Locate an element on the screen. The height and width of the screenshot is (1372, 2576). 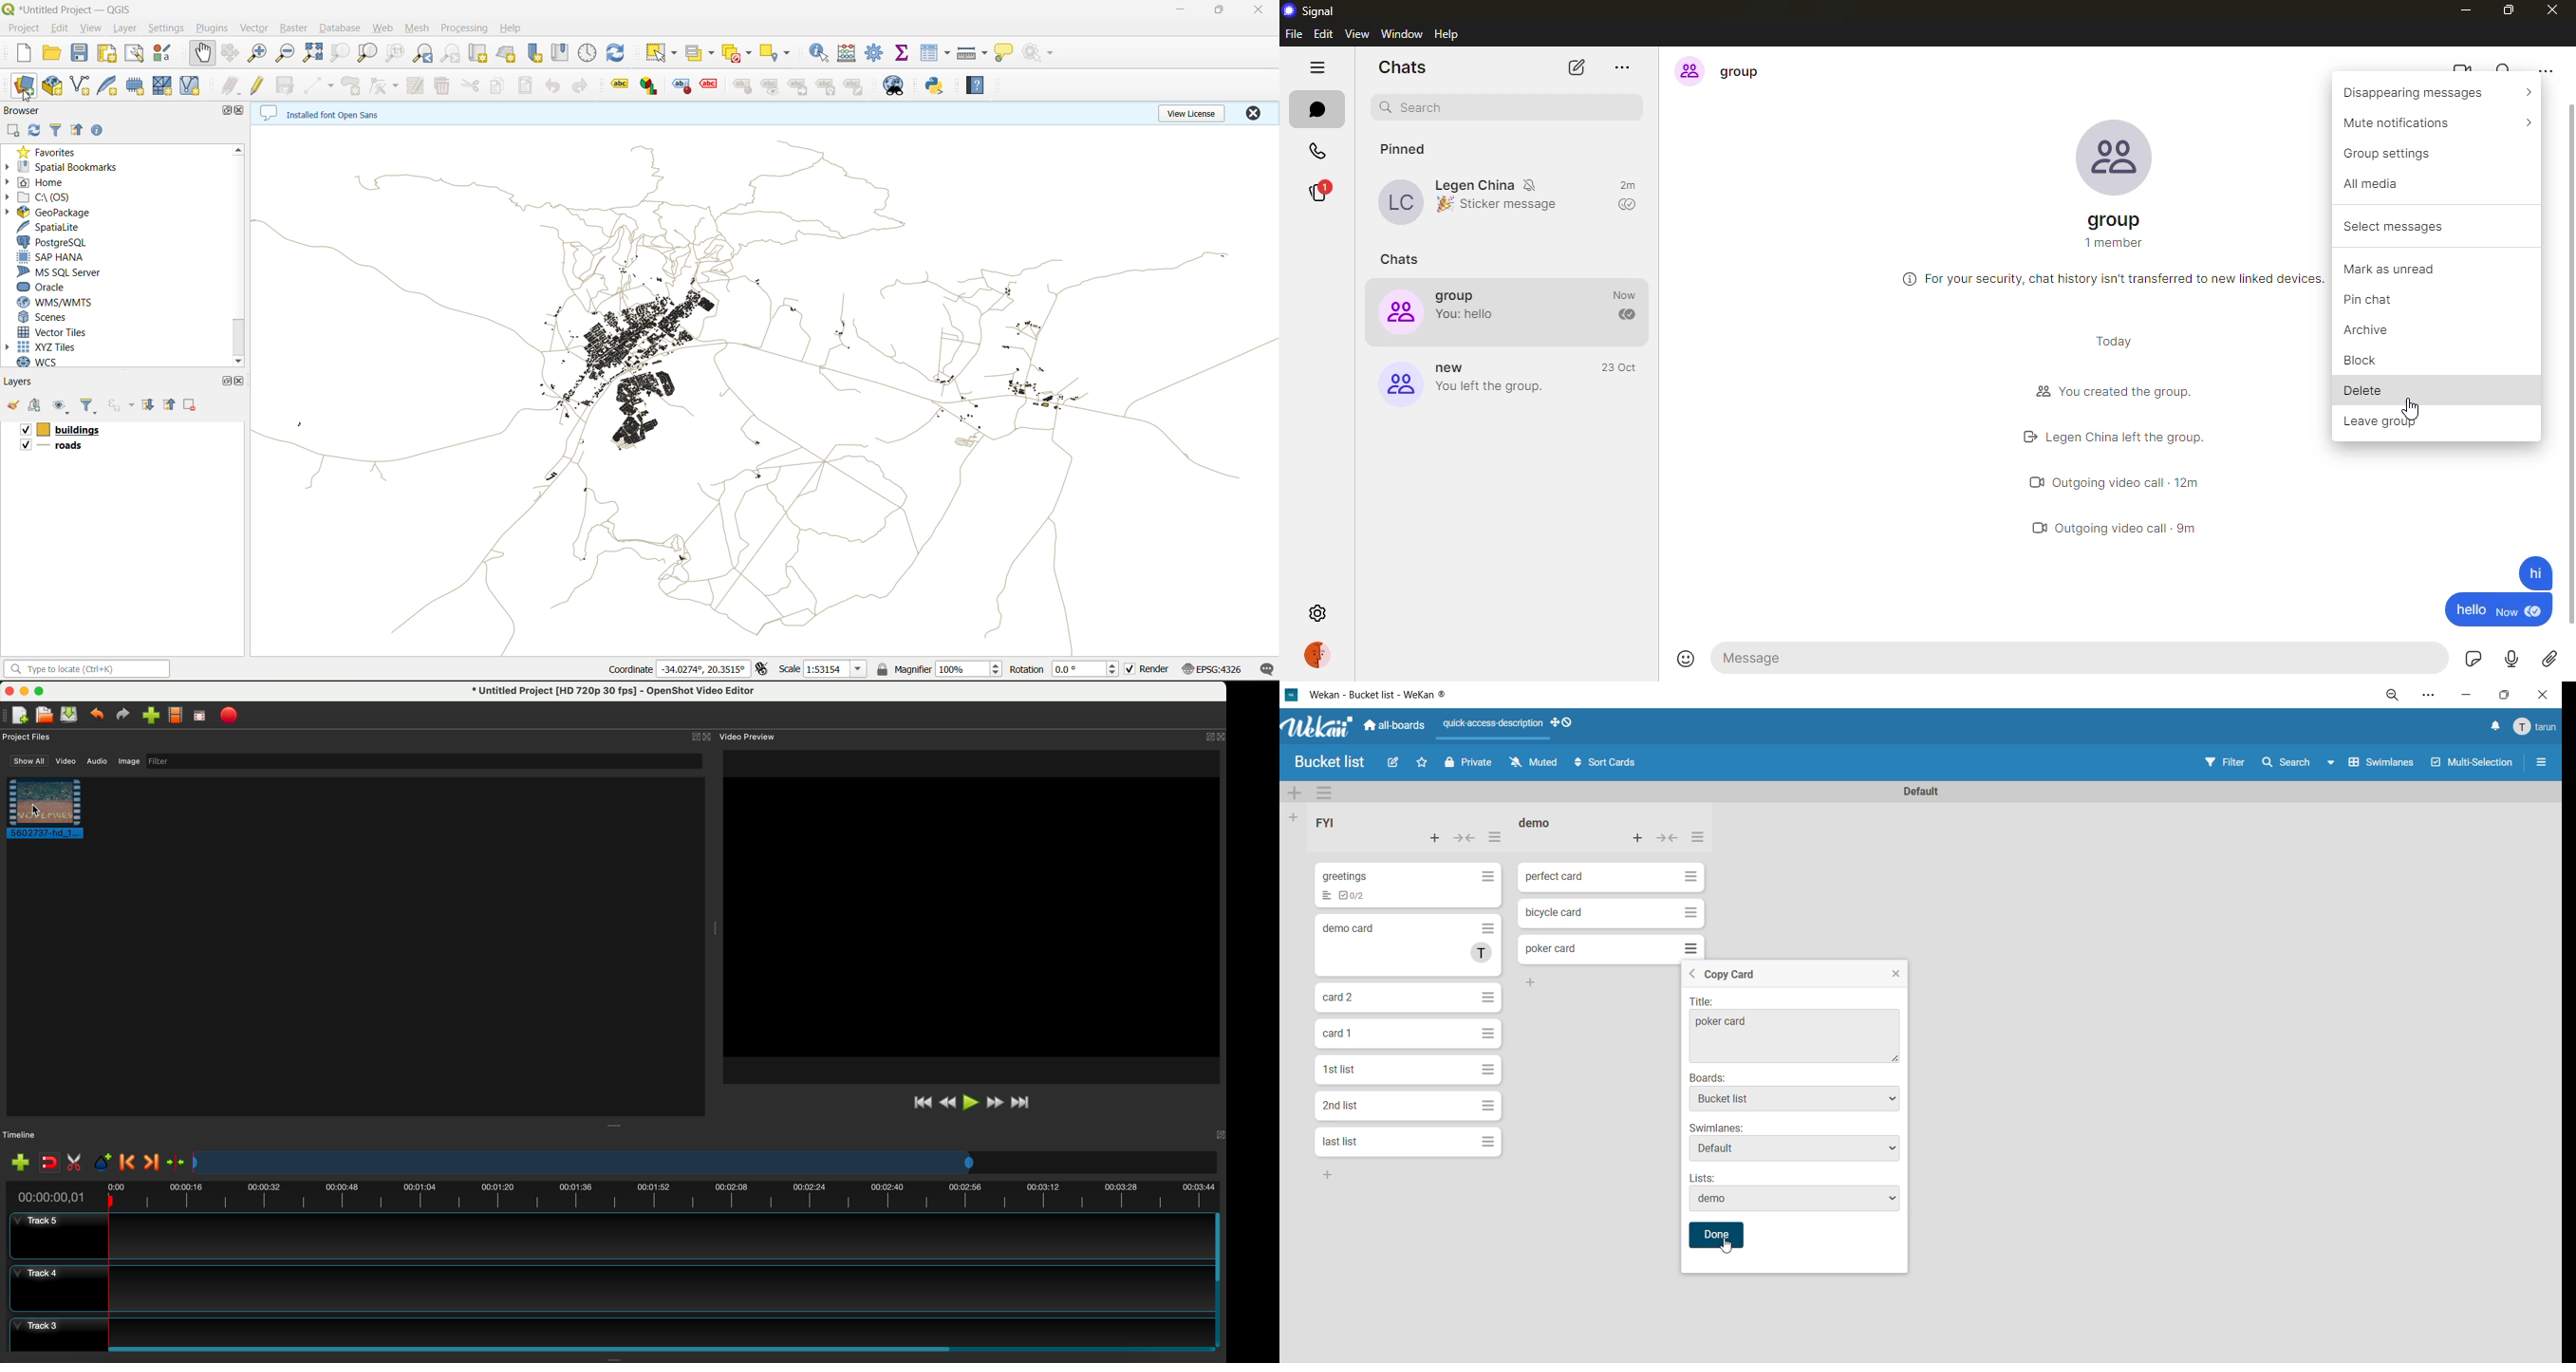
label tool is located at coordinates (683, 86).